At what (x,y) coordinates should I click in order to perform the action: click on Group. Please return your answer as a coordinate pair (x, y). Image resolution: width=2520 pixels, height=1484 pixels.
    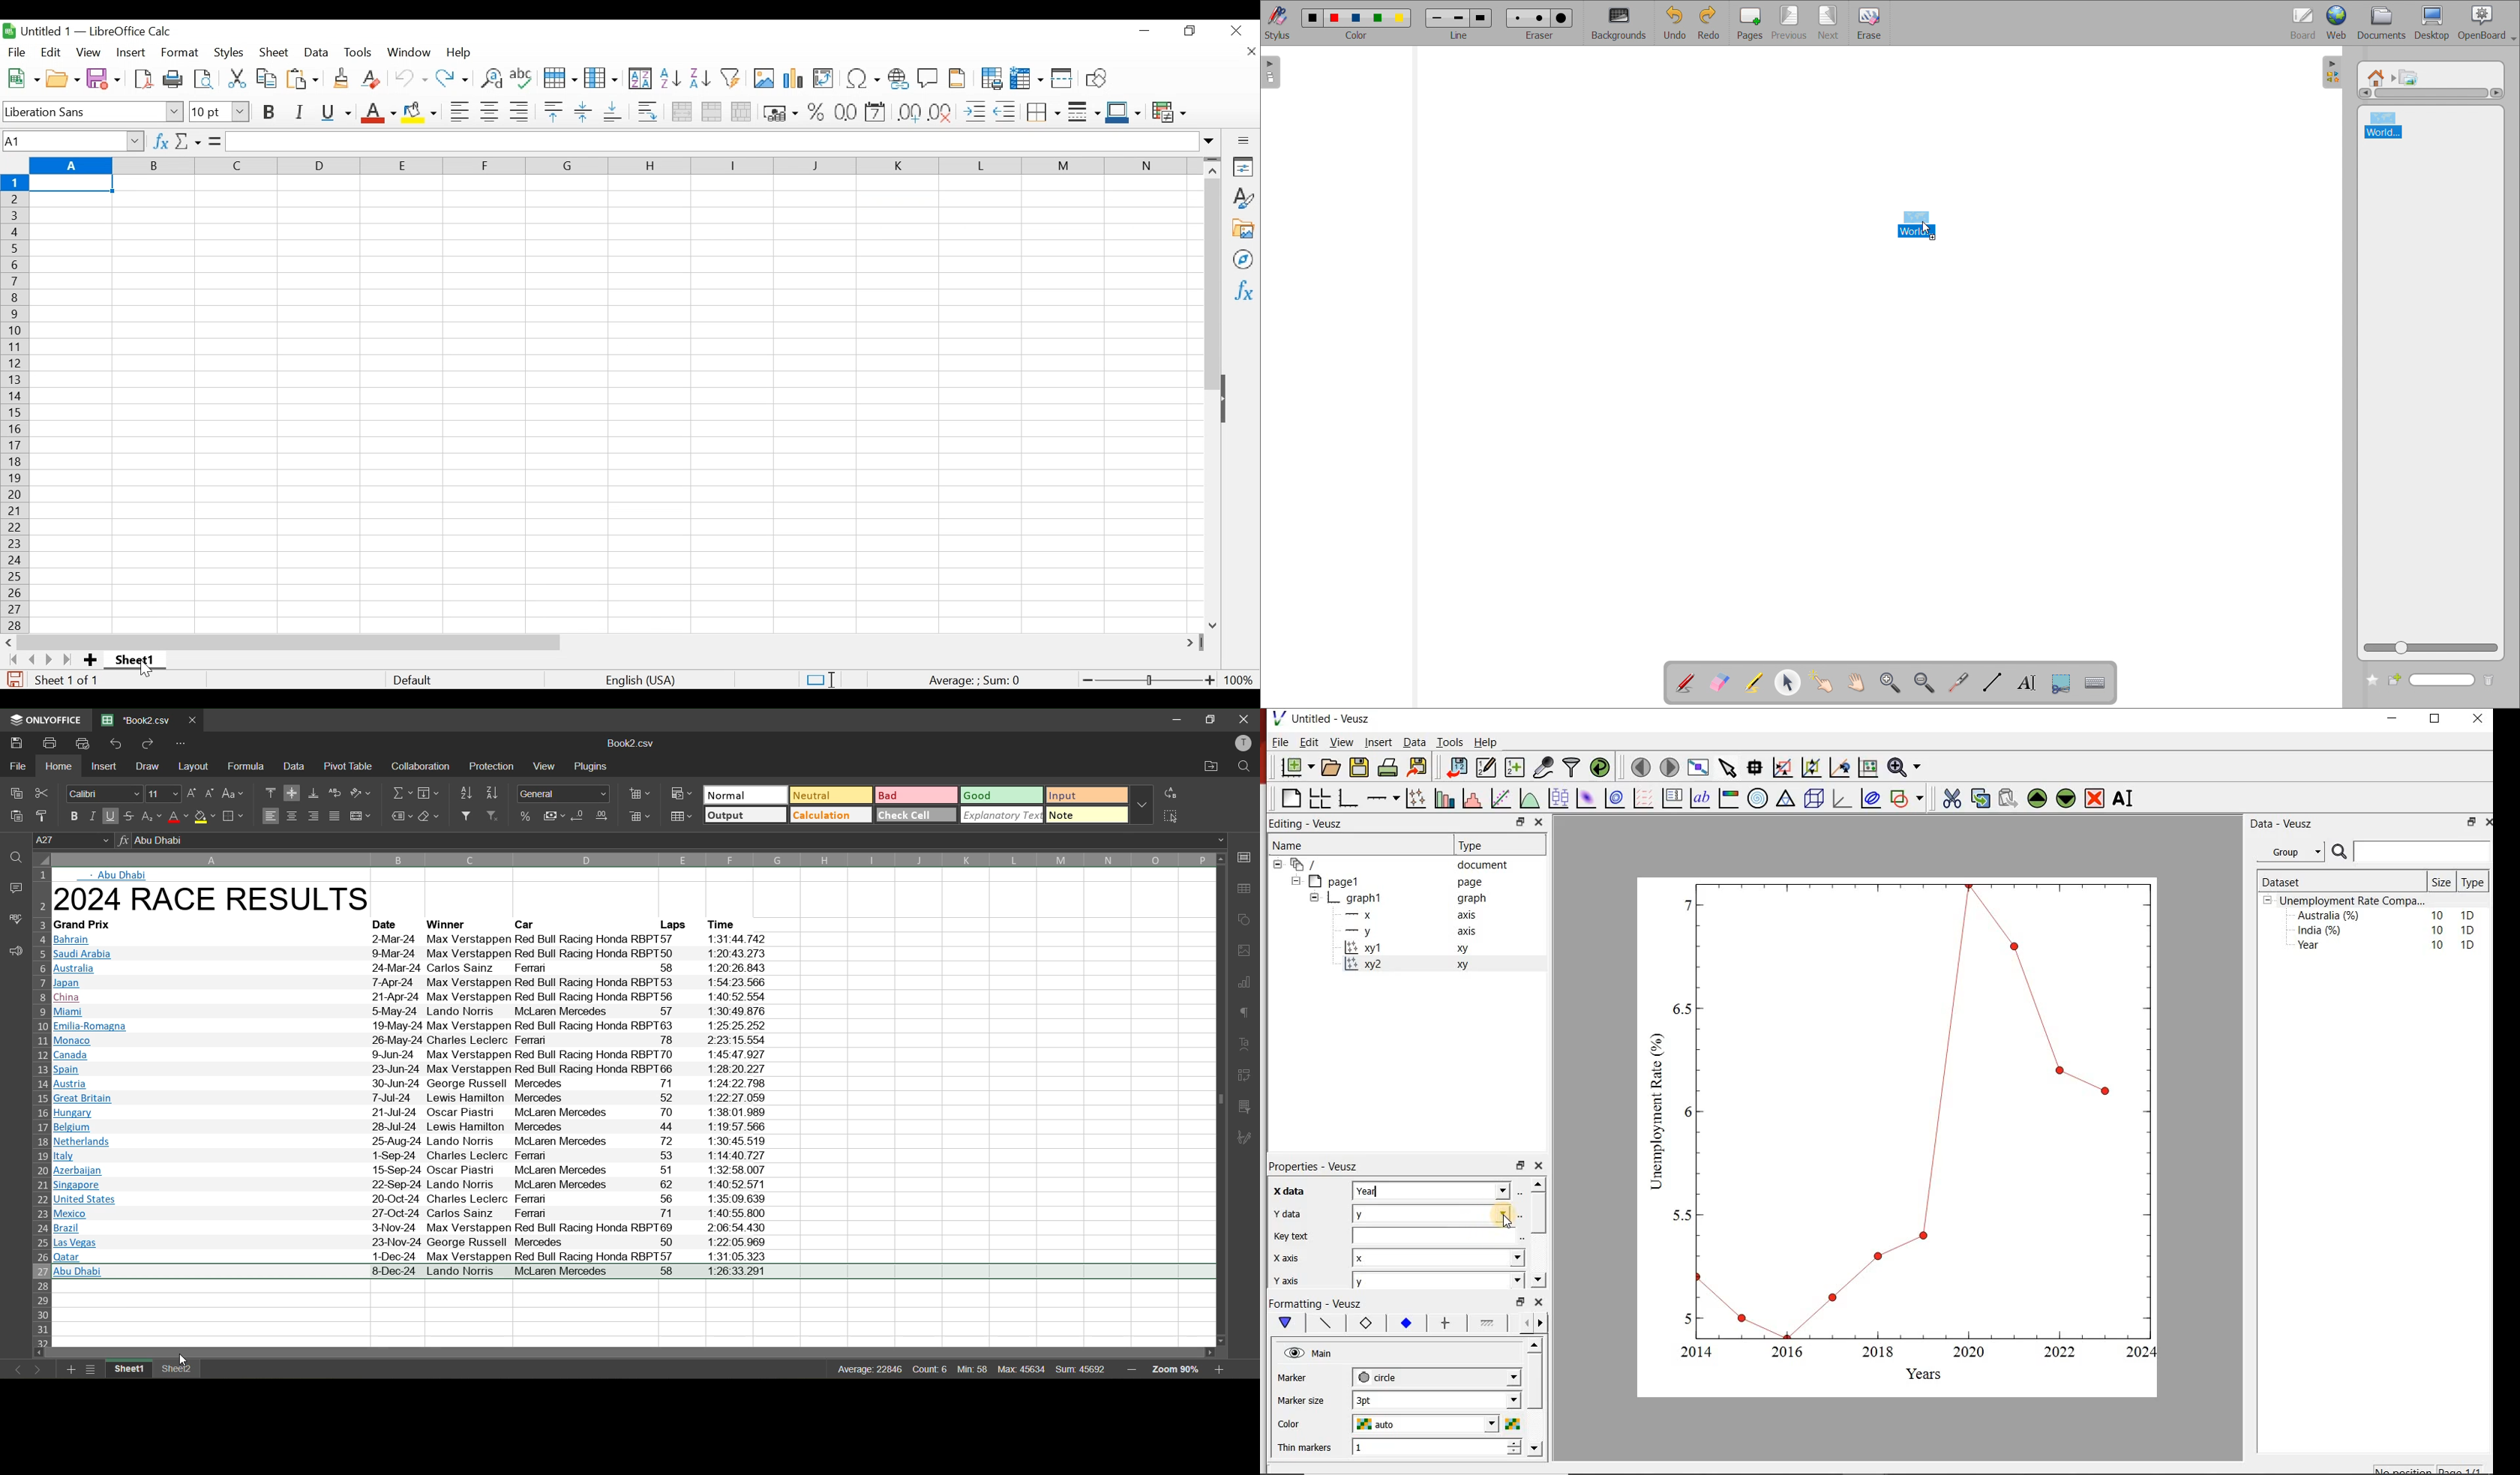
    Looking at the image, I should click on (2293, 852).